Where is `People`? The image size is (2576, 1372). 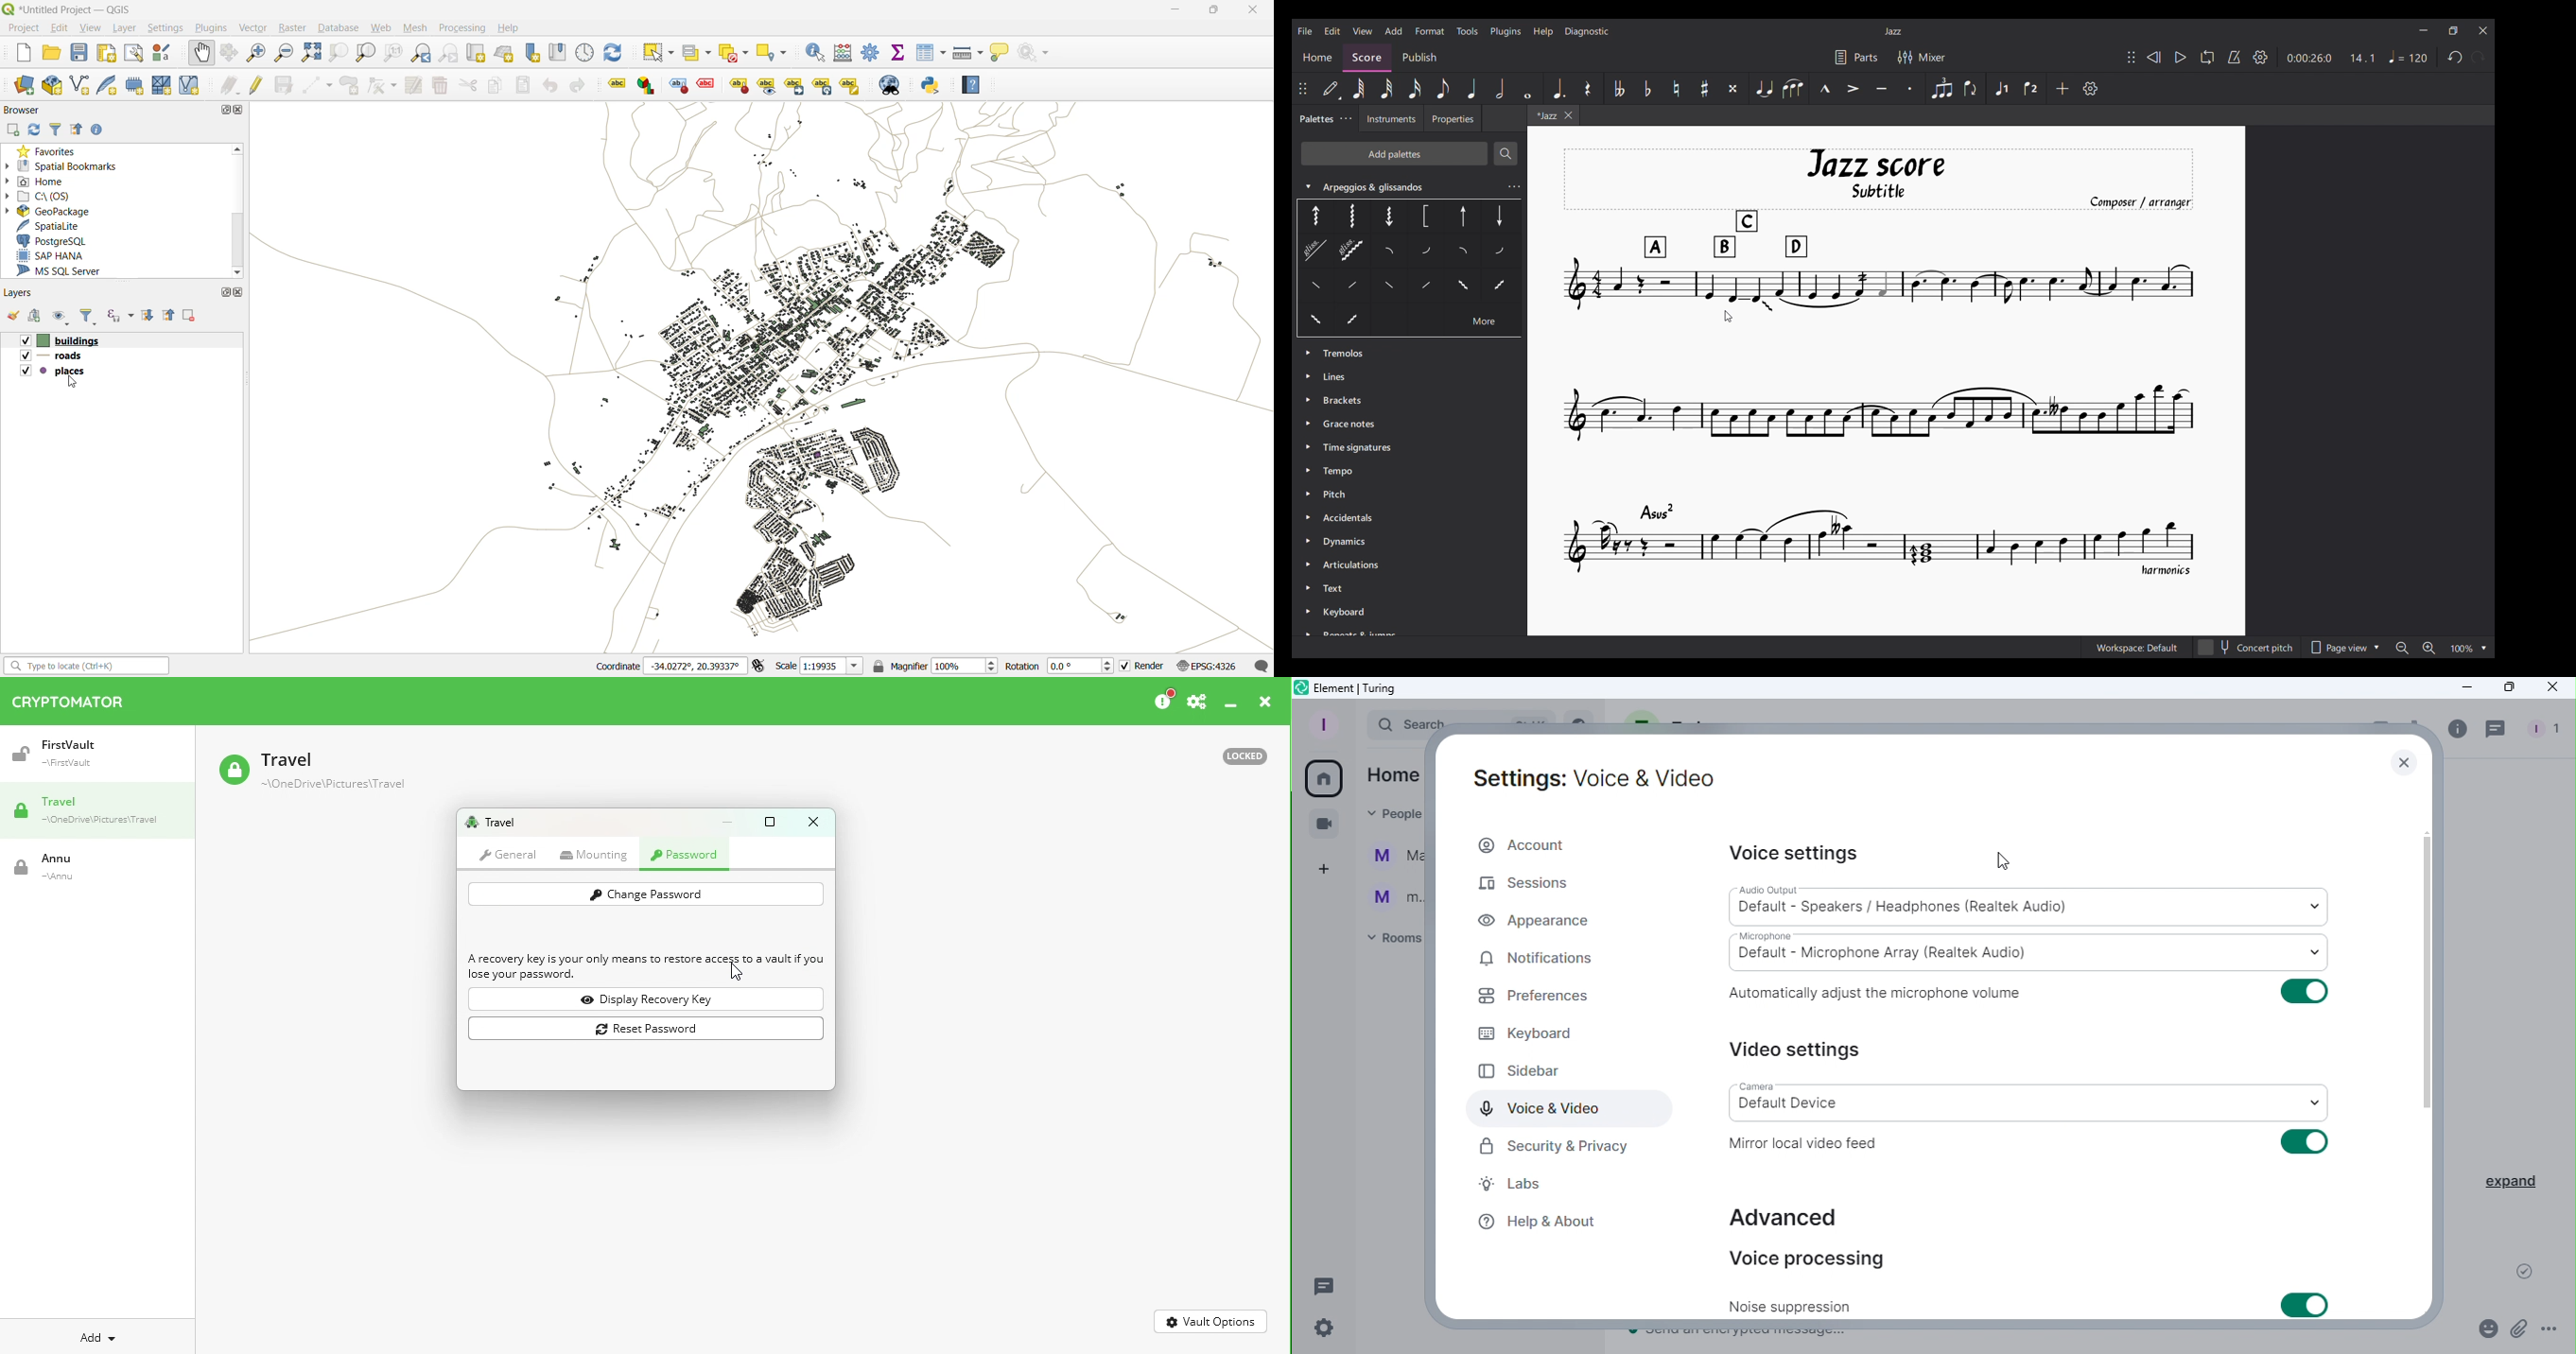
People is located at coordinates (2547, 730).